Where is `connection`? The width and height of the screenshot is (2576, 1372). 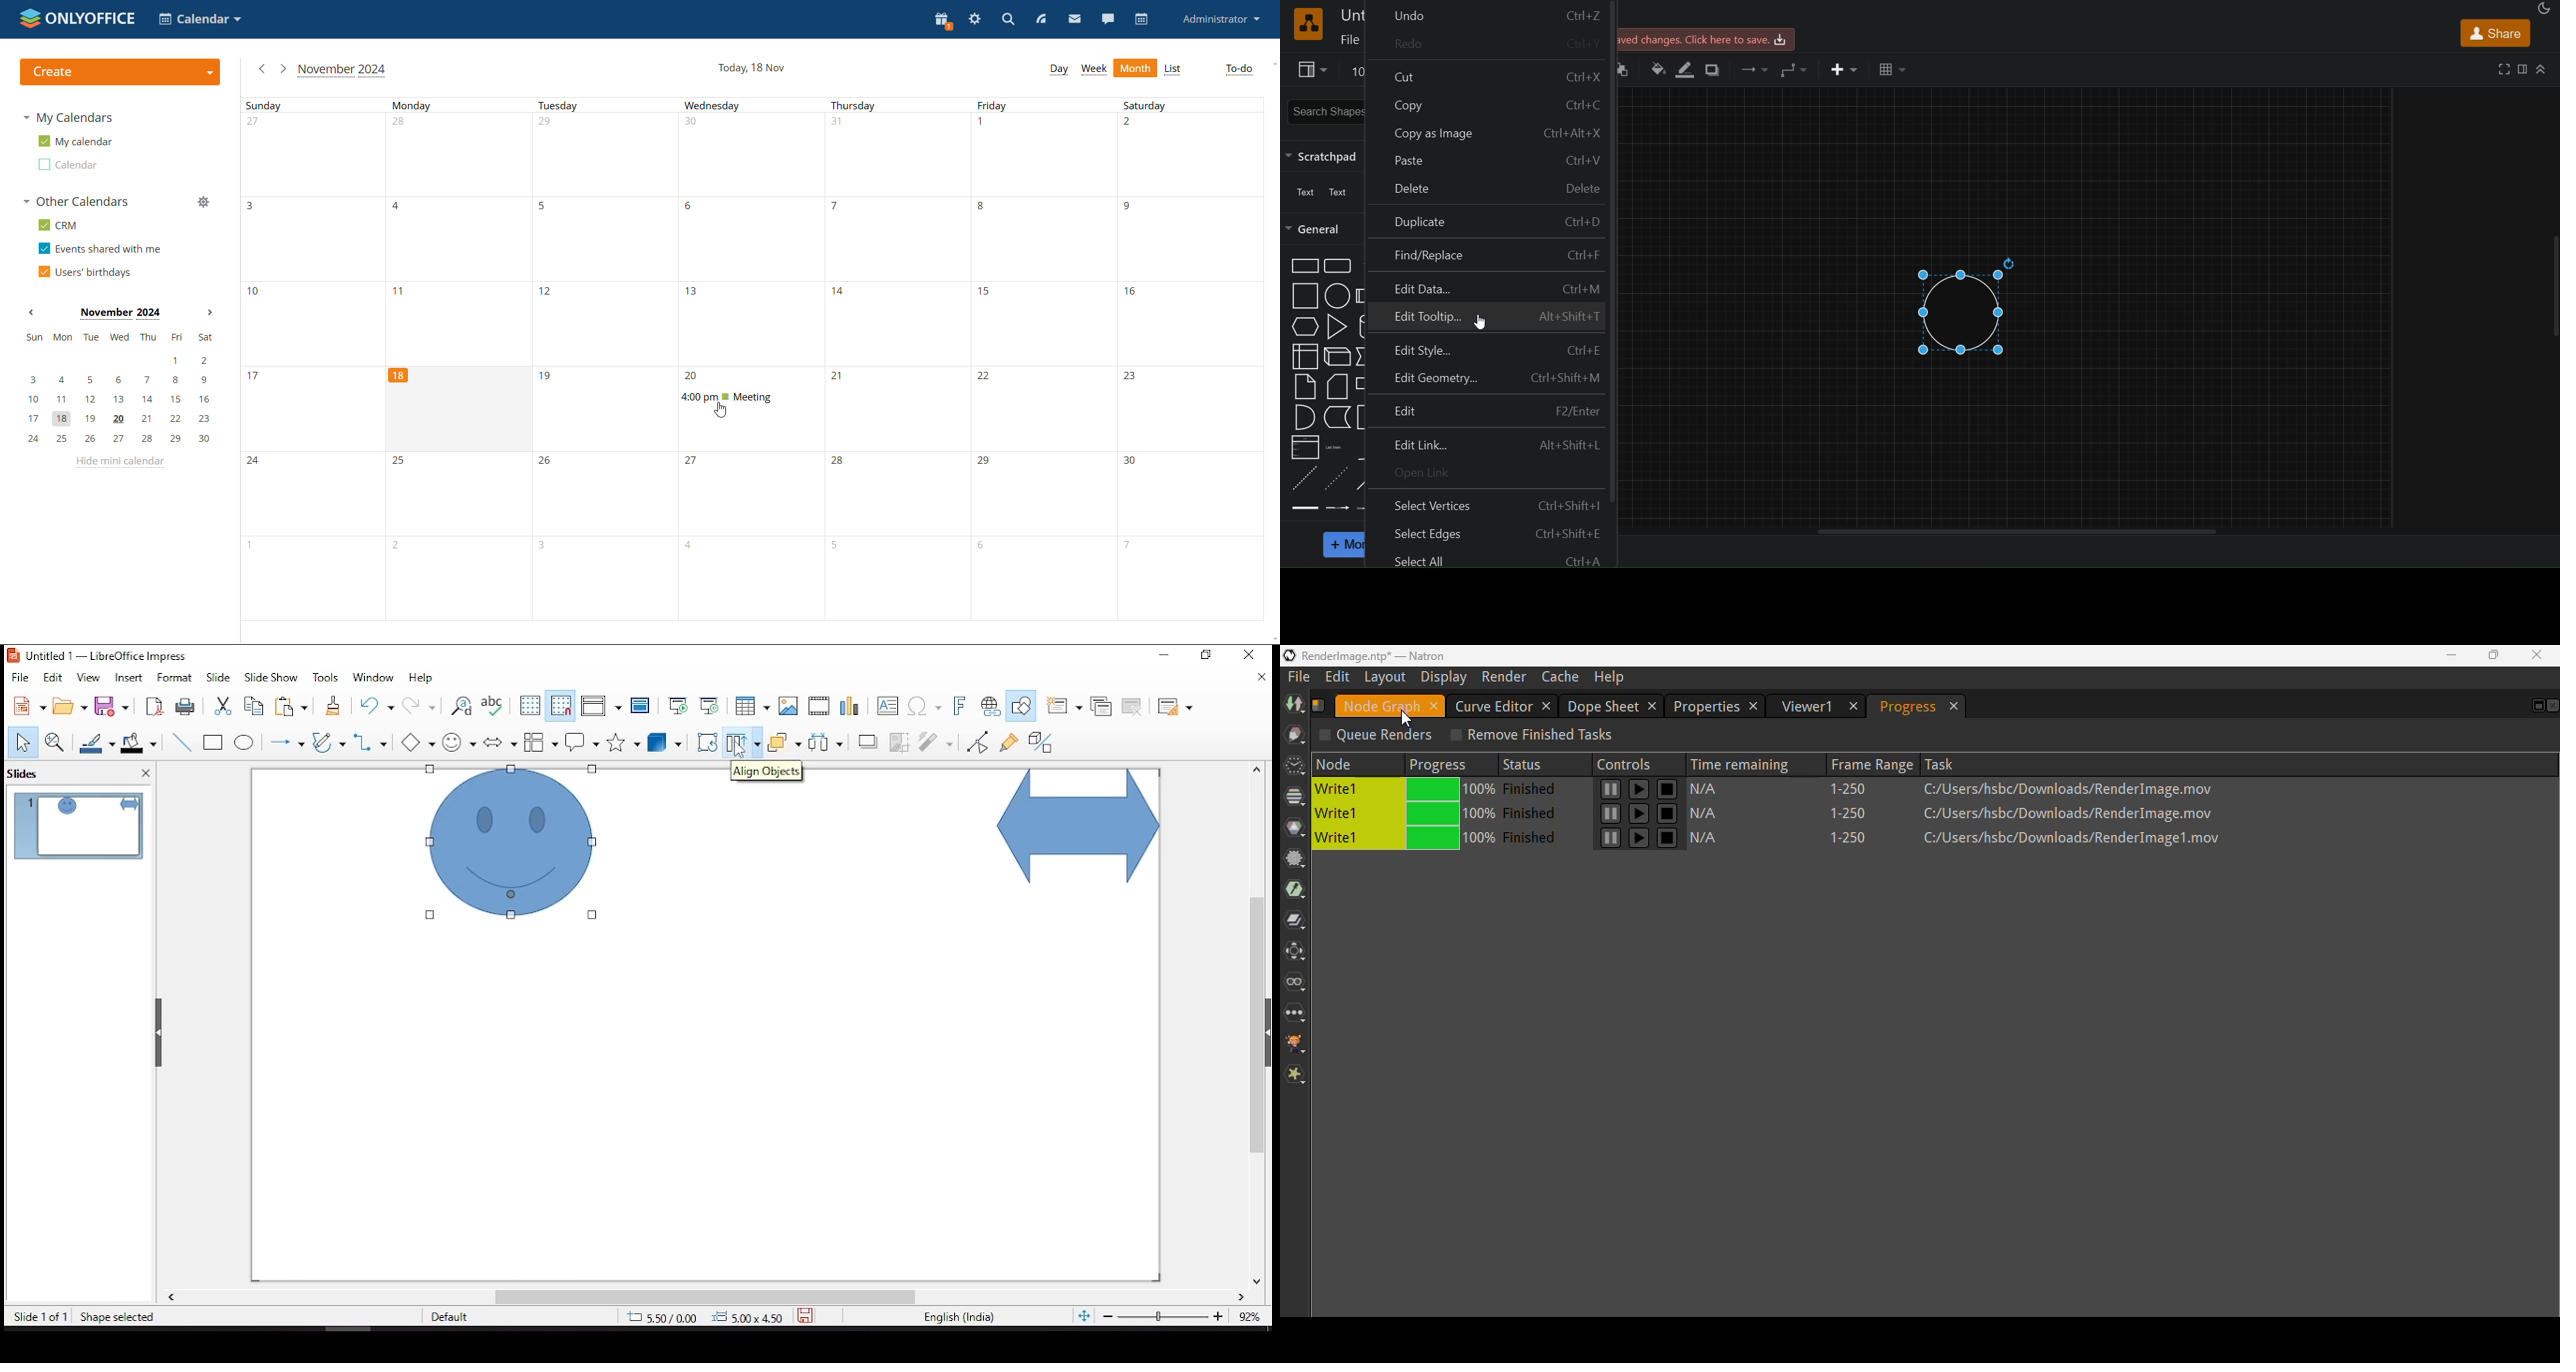 connection is located at coordinates (1755, 69).